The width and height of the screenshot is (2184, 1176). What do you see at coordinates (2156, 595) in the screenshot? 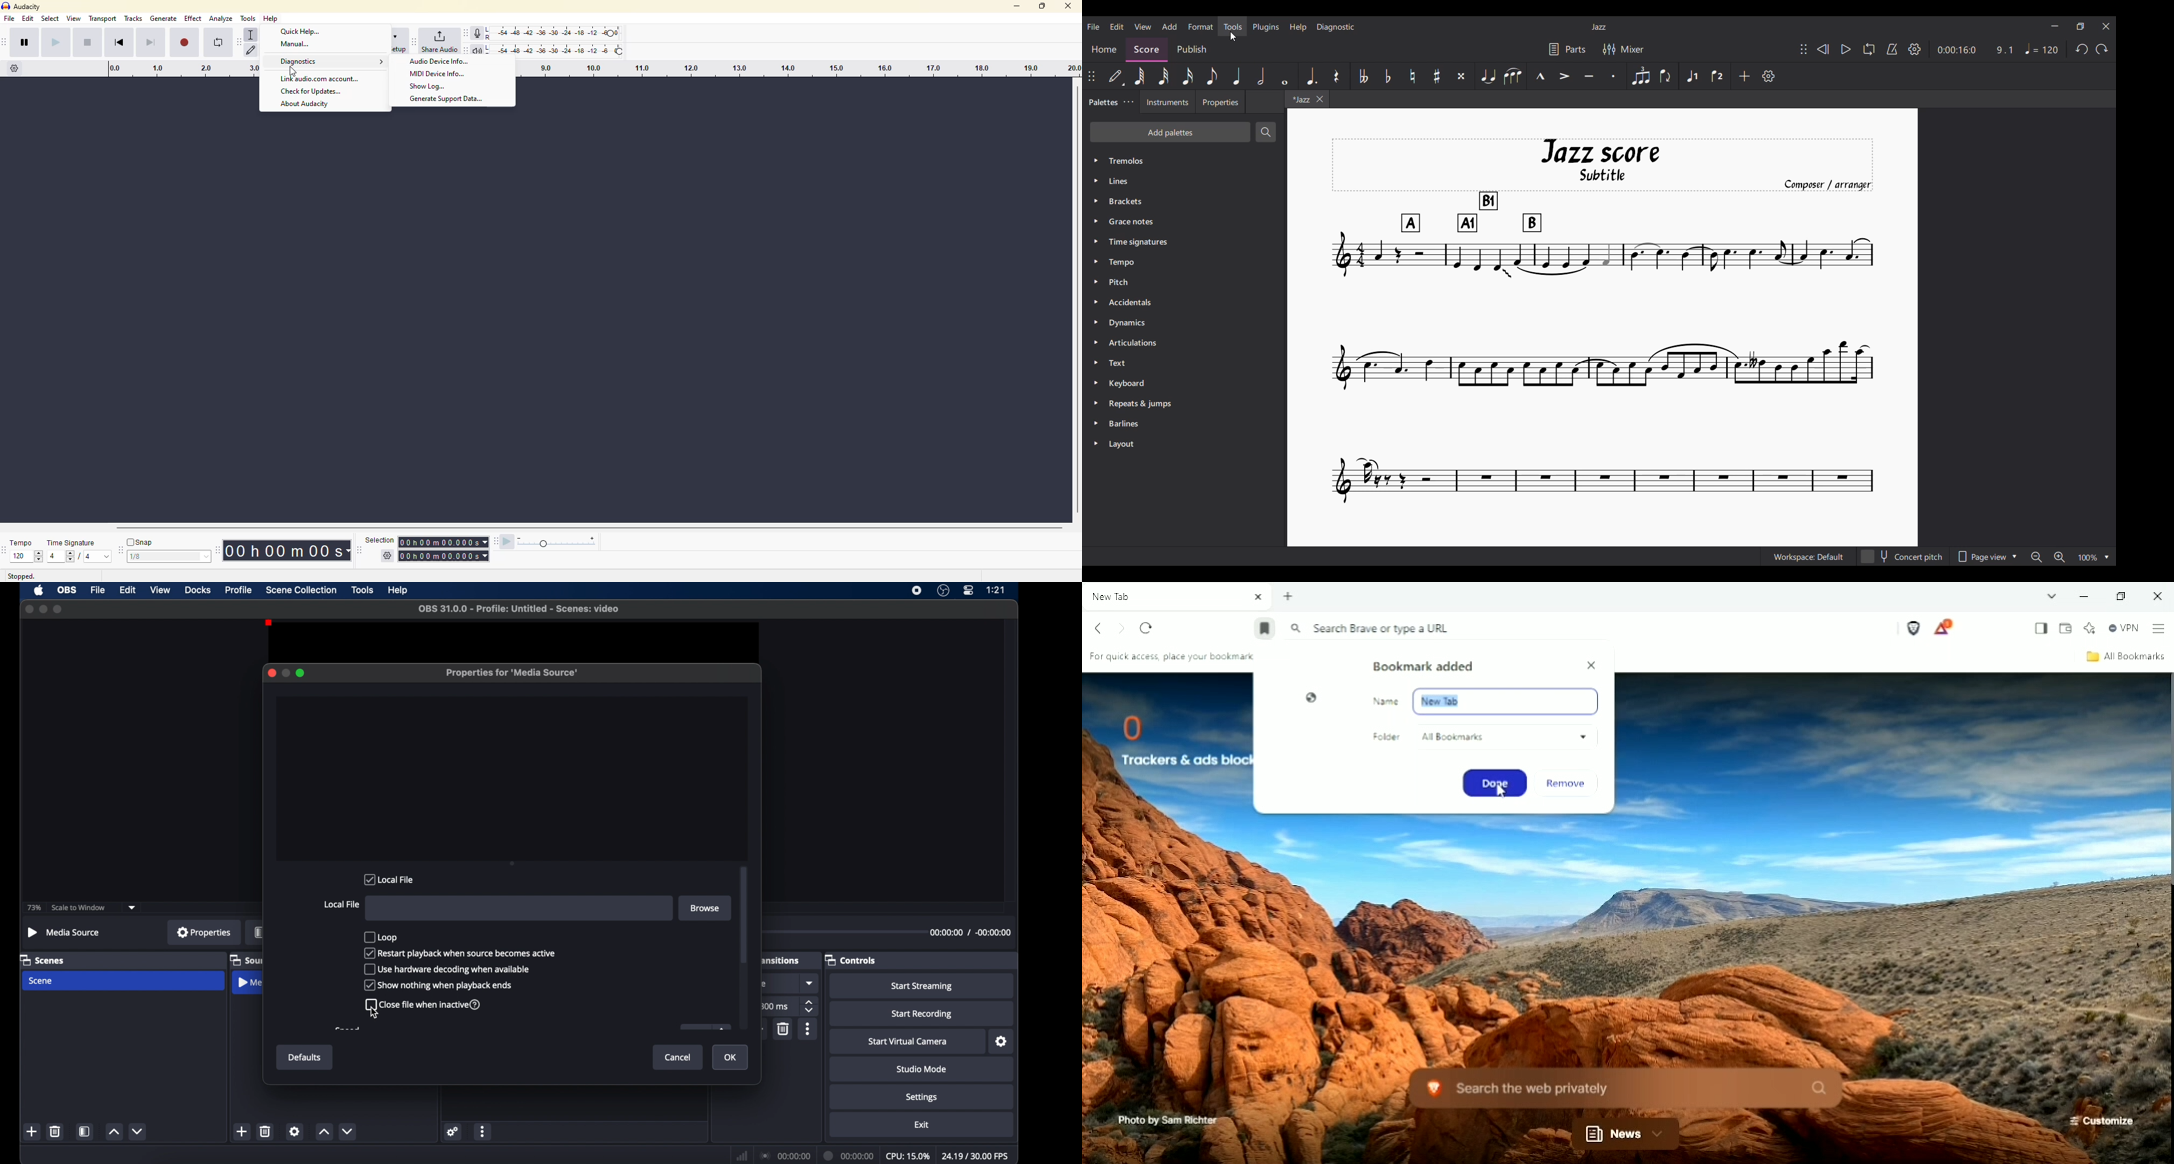
I see `Close` at bounding box center [2156, 595].